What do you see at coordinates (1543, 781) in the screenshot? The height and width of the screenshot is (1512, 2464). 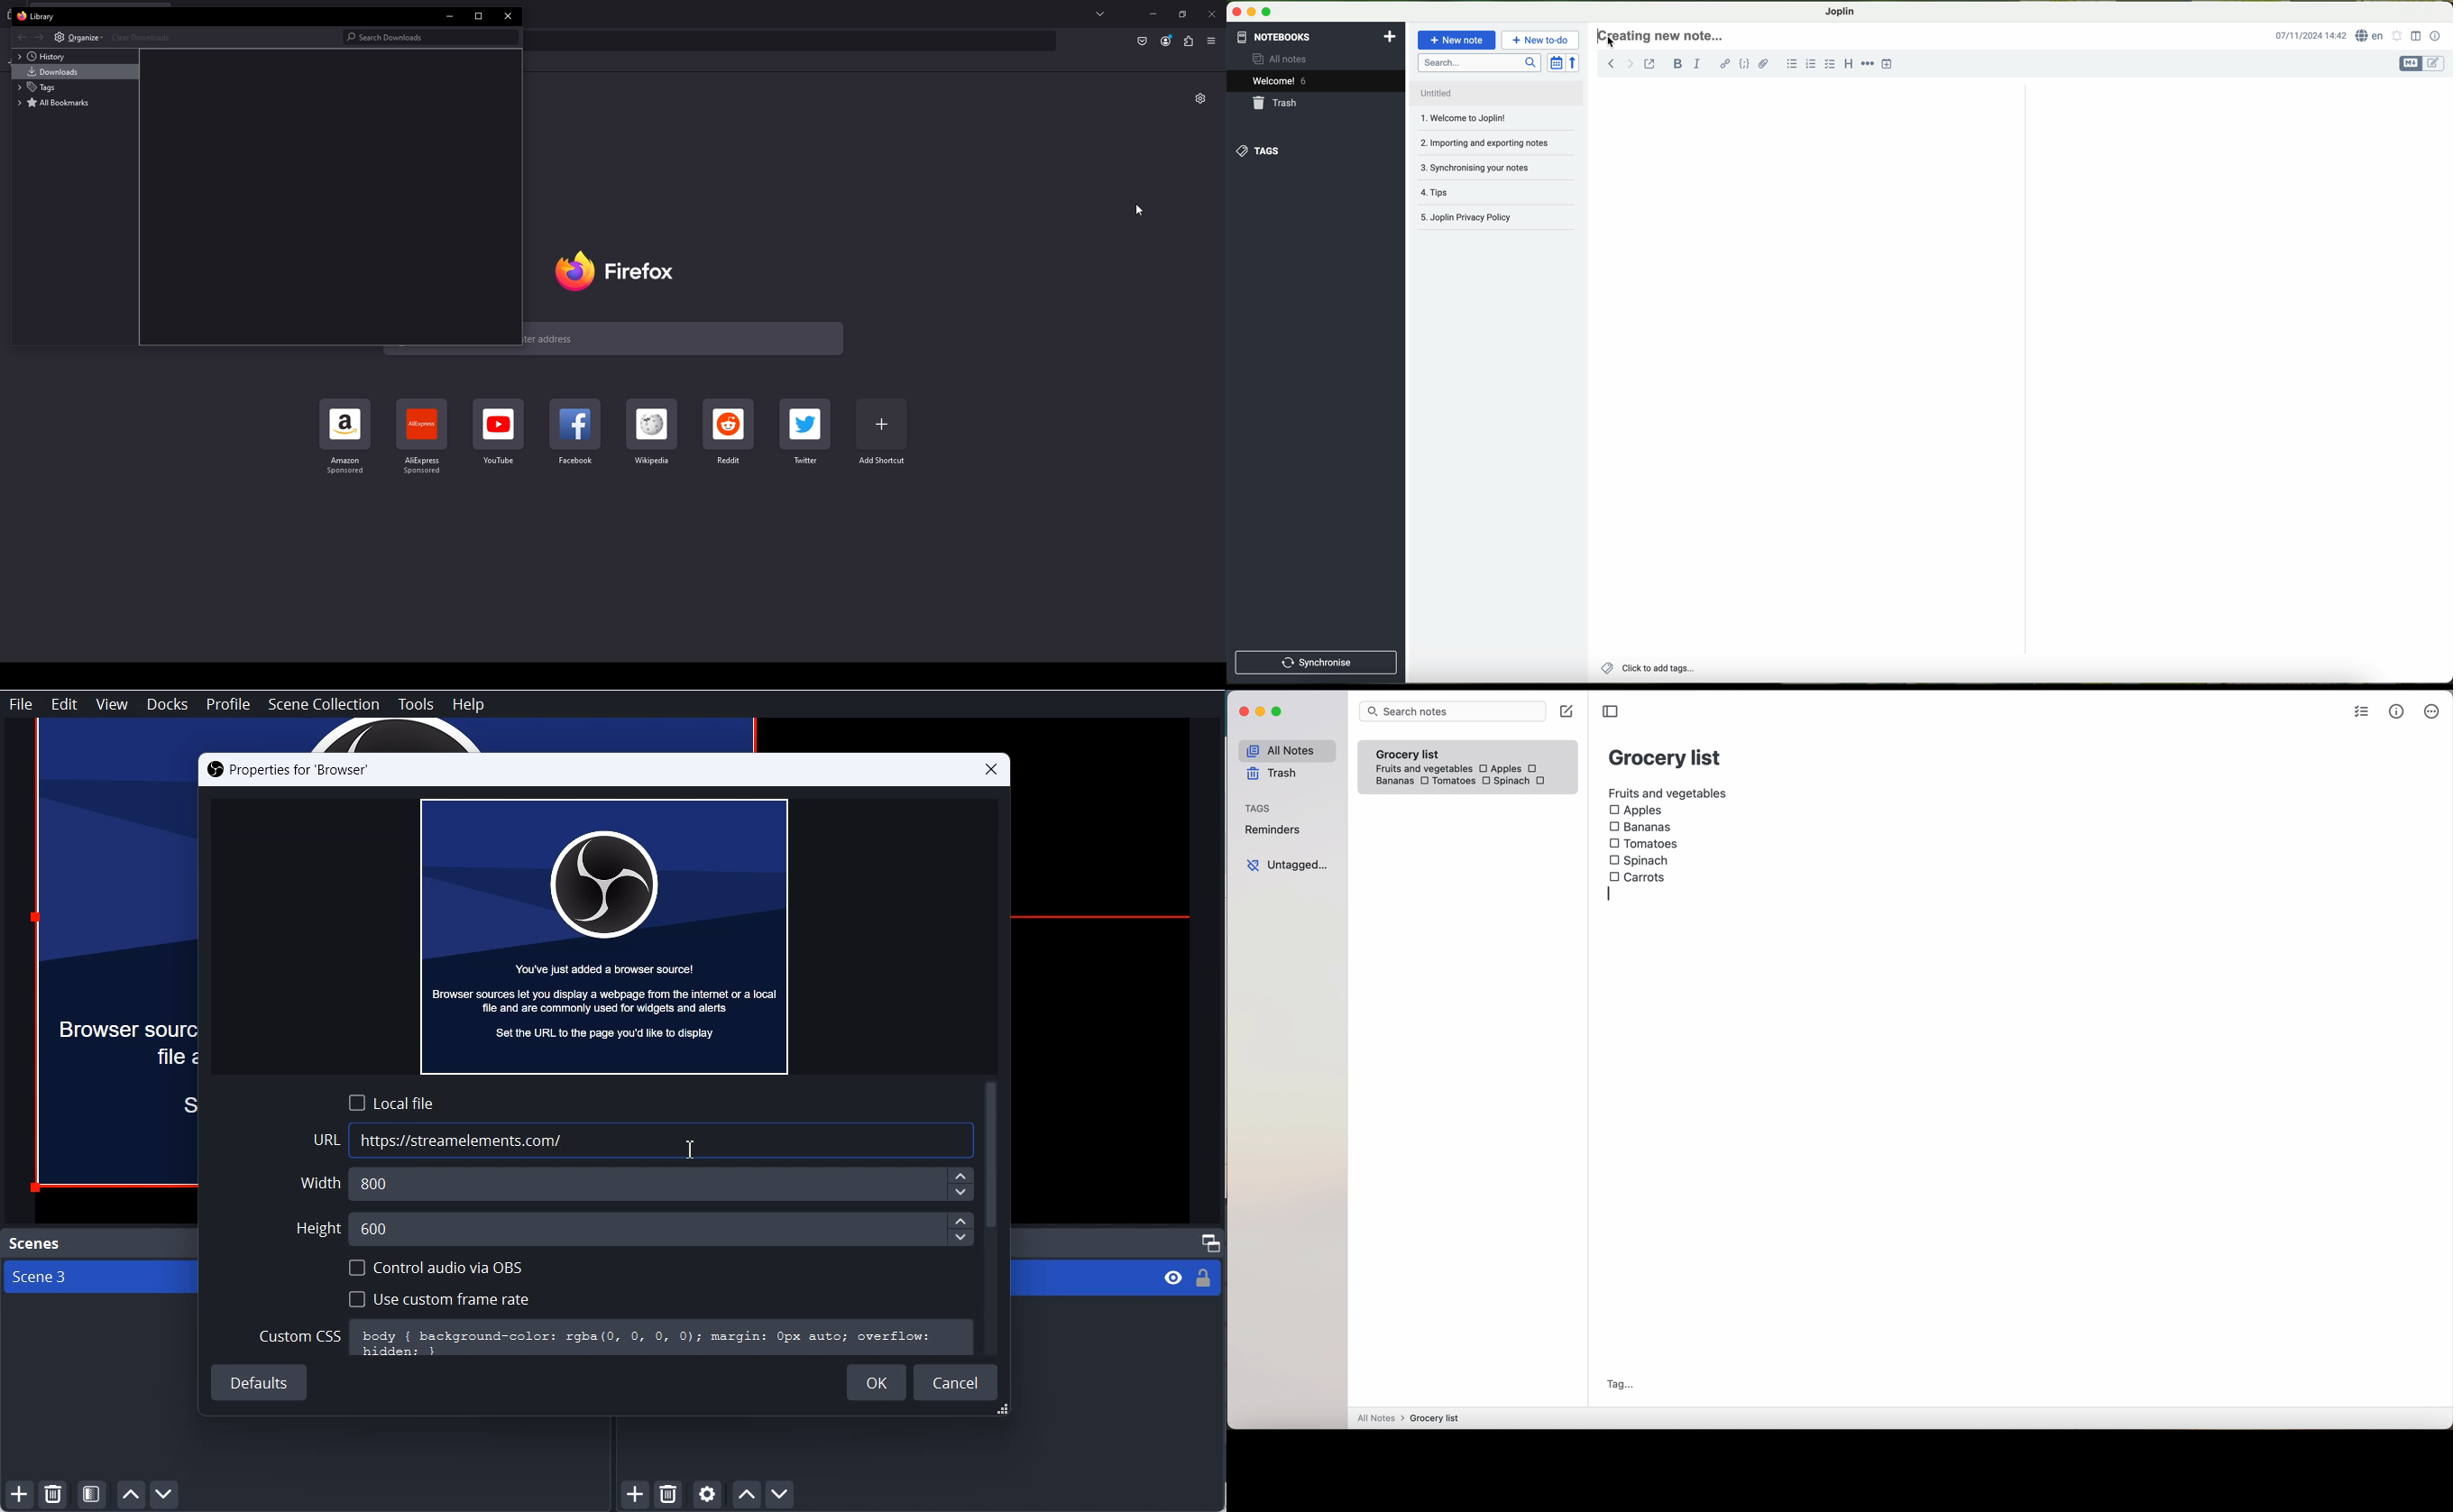 I see `carrots` at bounding box center [1543, 781].